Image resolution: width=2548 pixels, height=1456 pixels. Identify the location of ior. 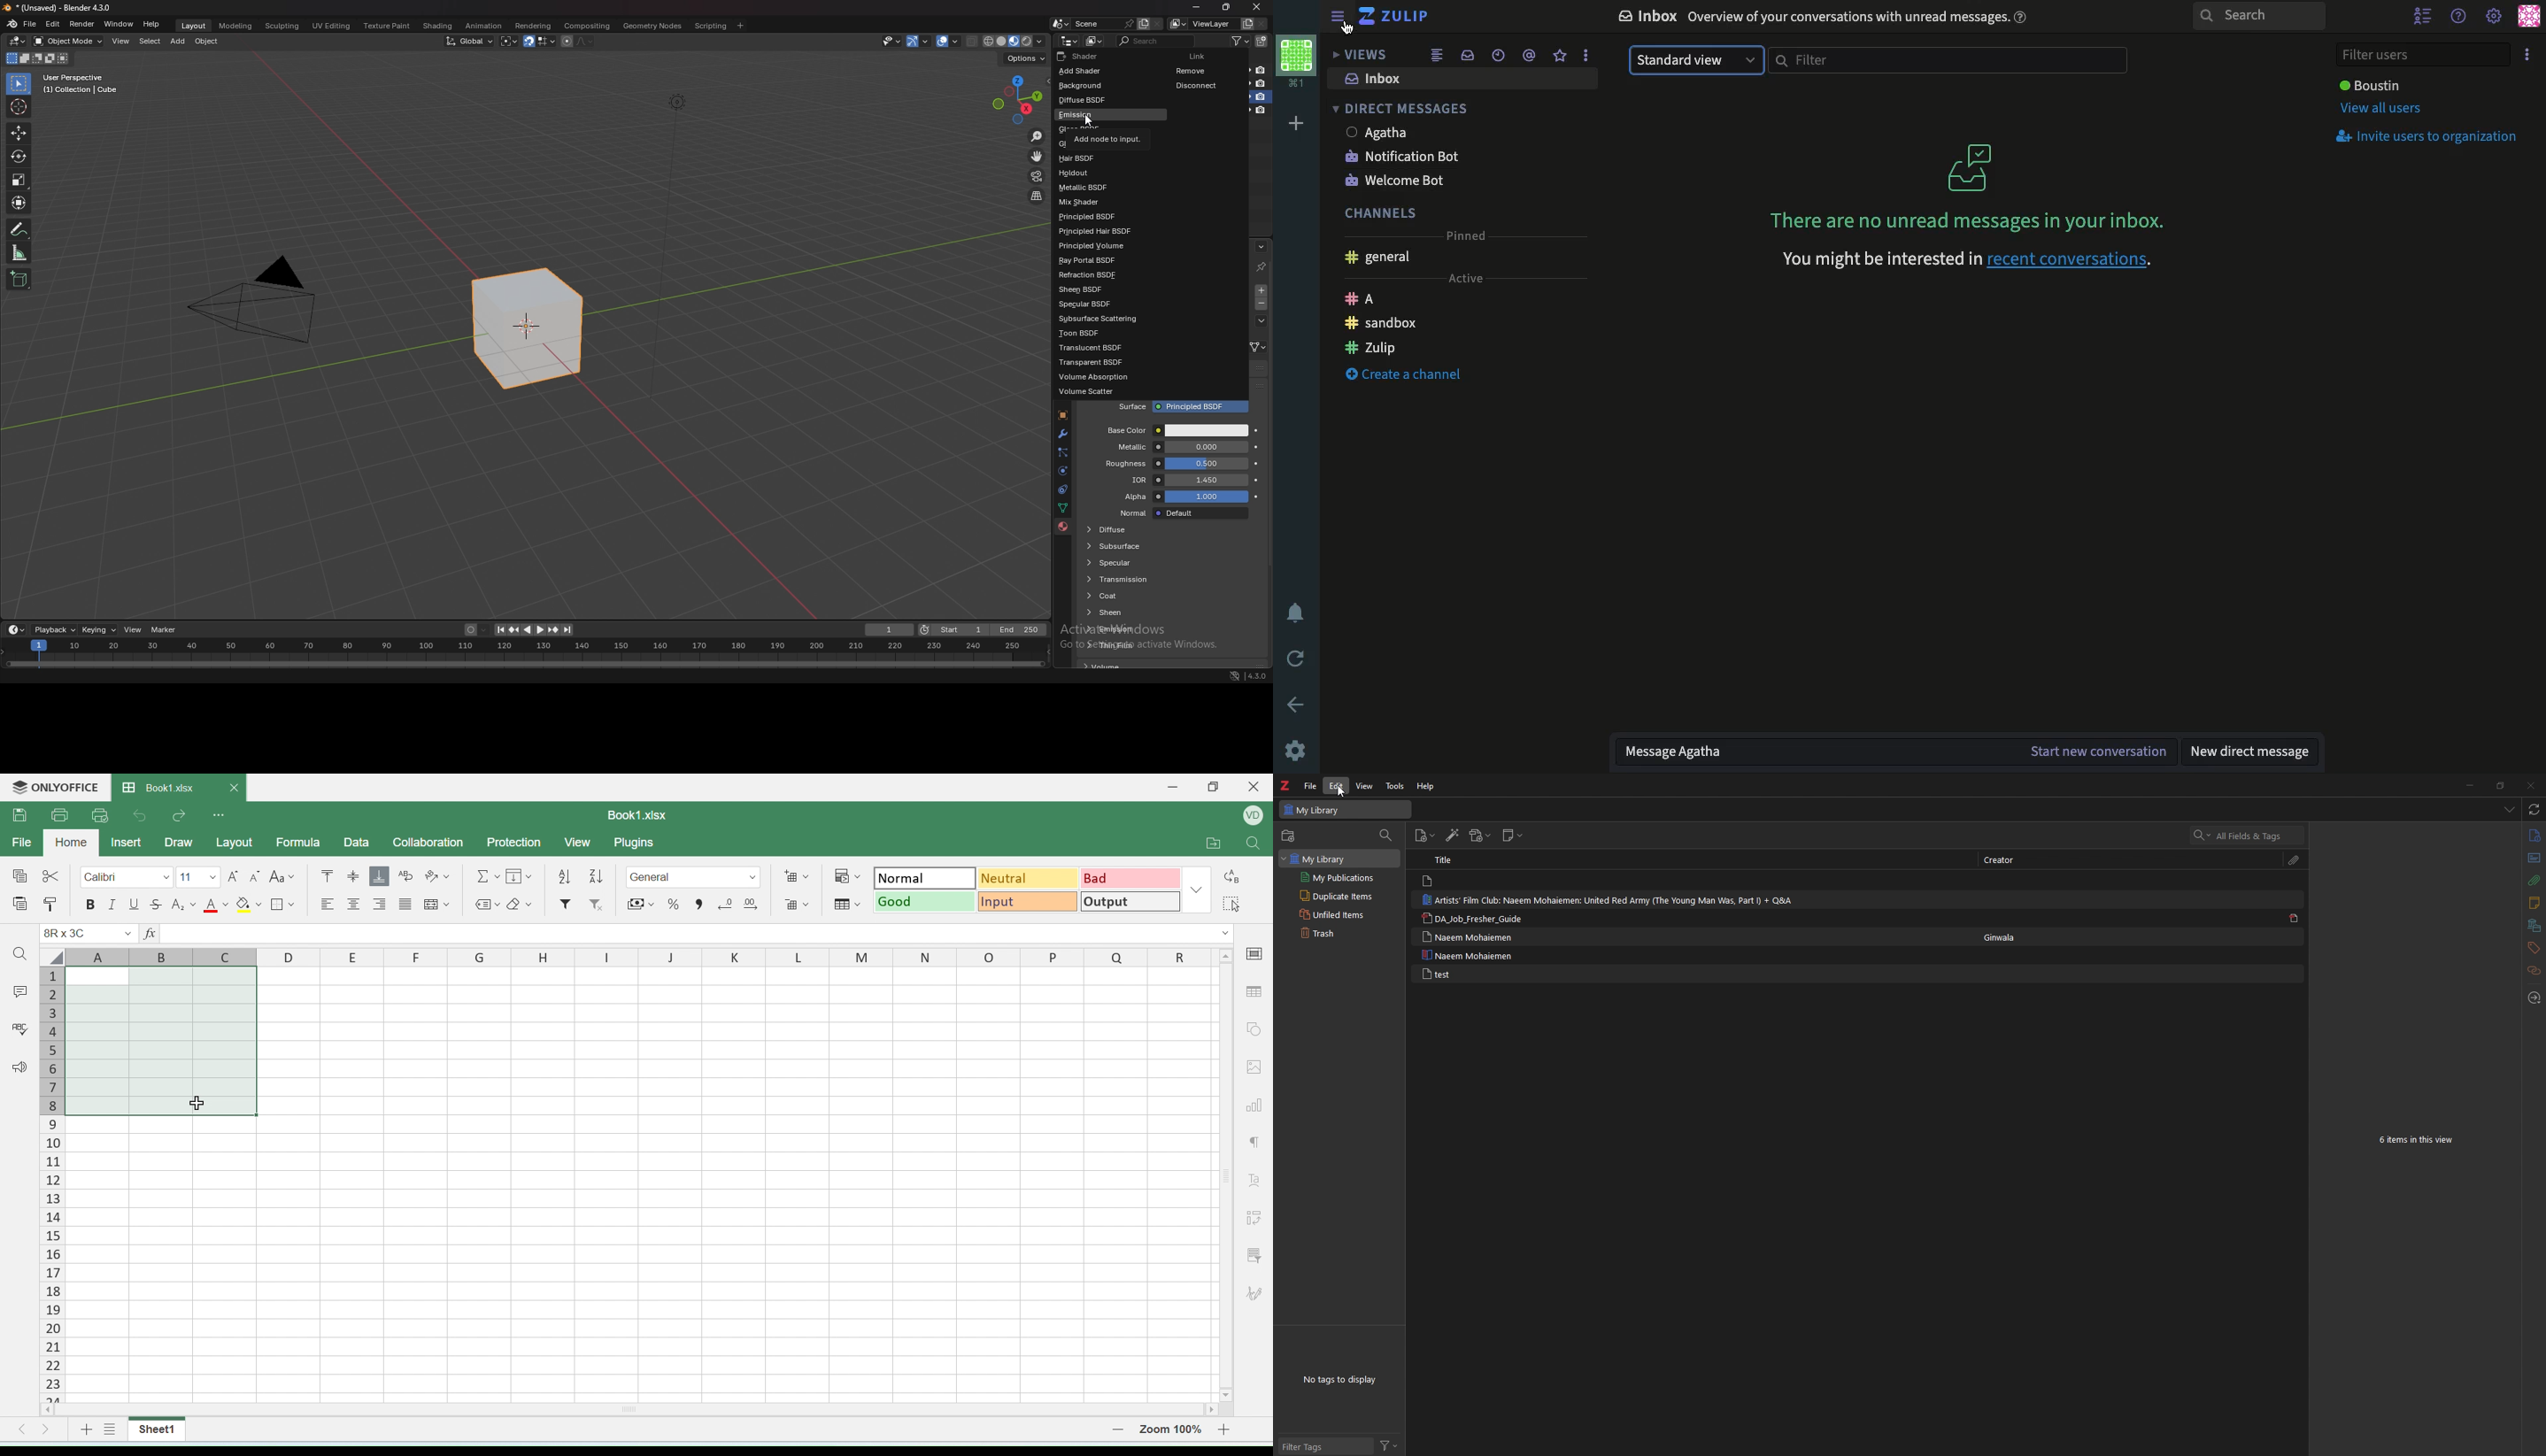
(1180, 481).